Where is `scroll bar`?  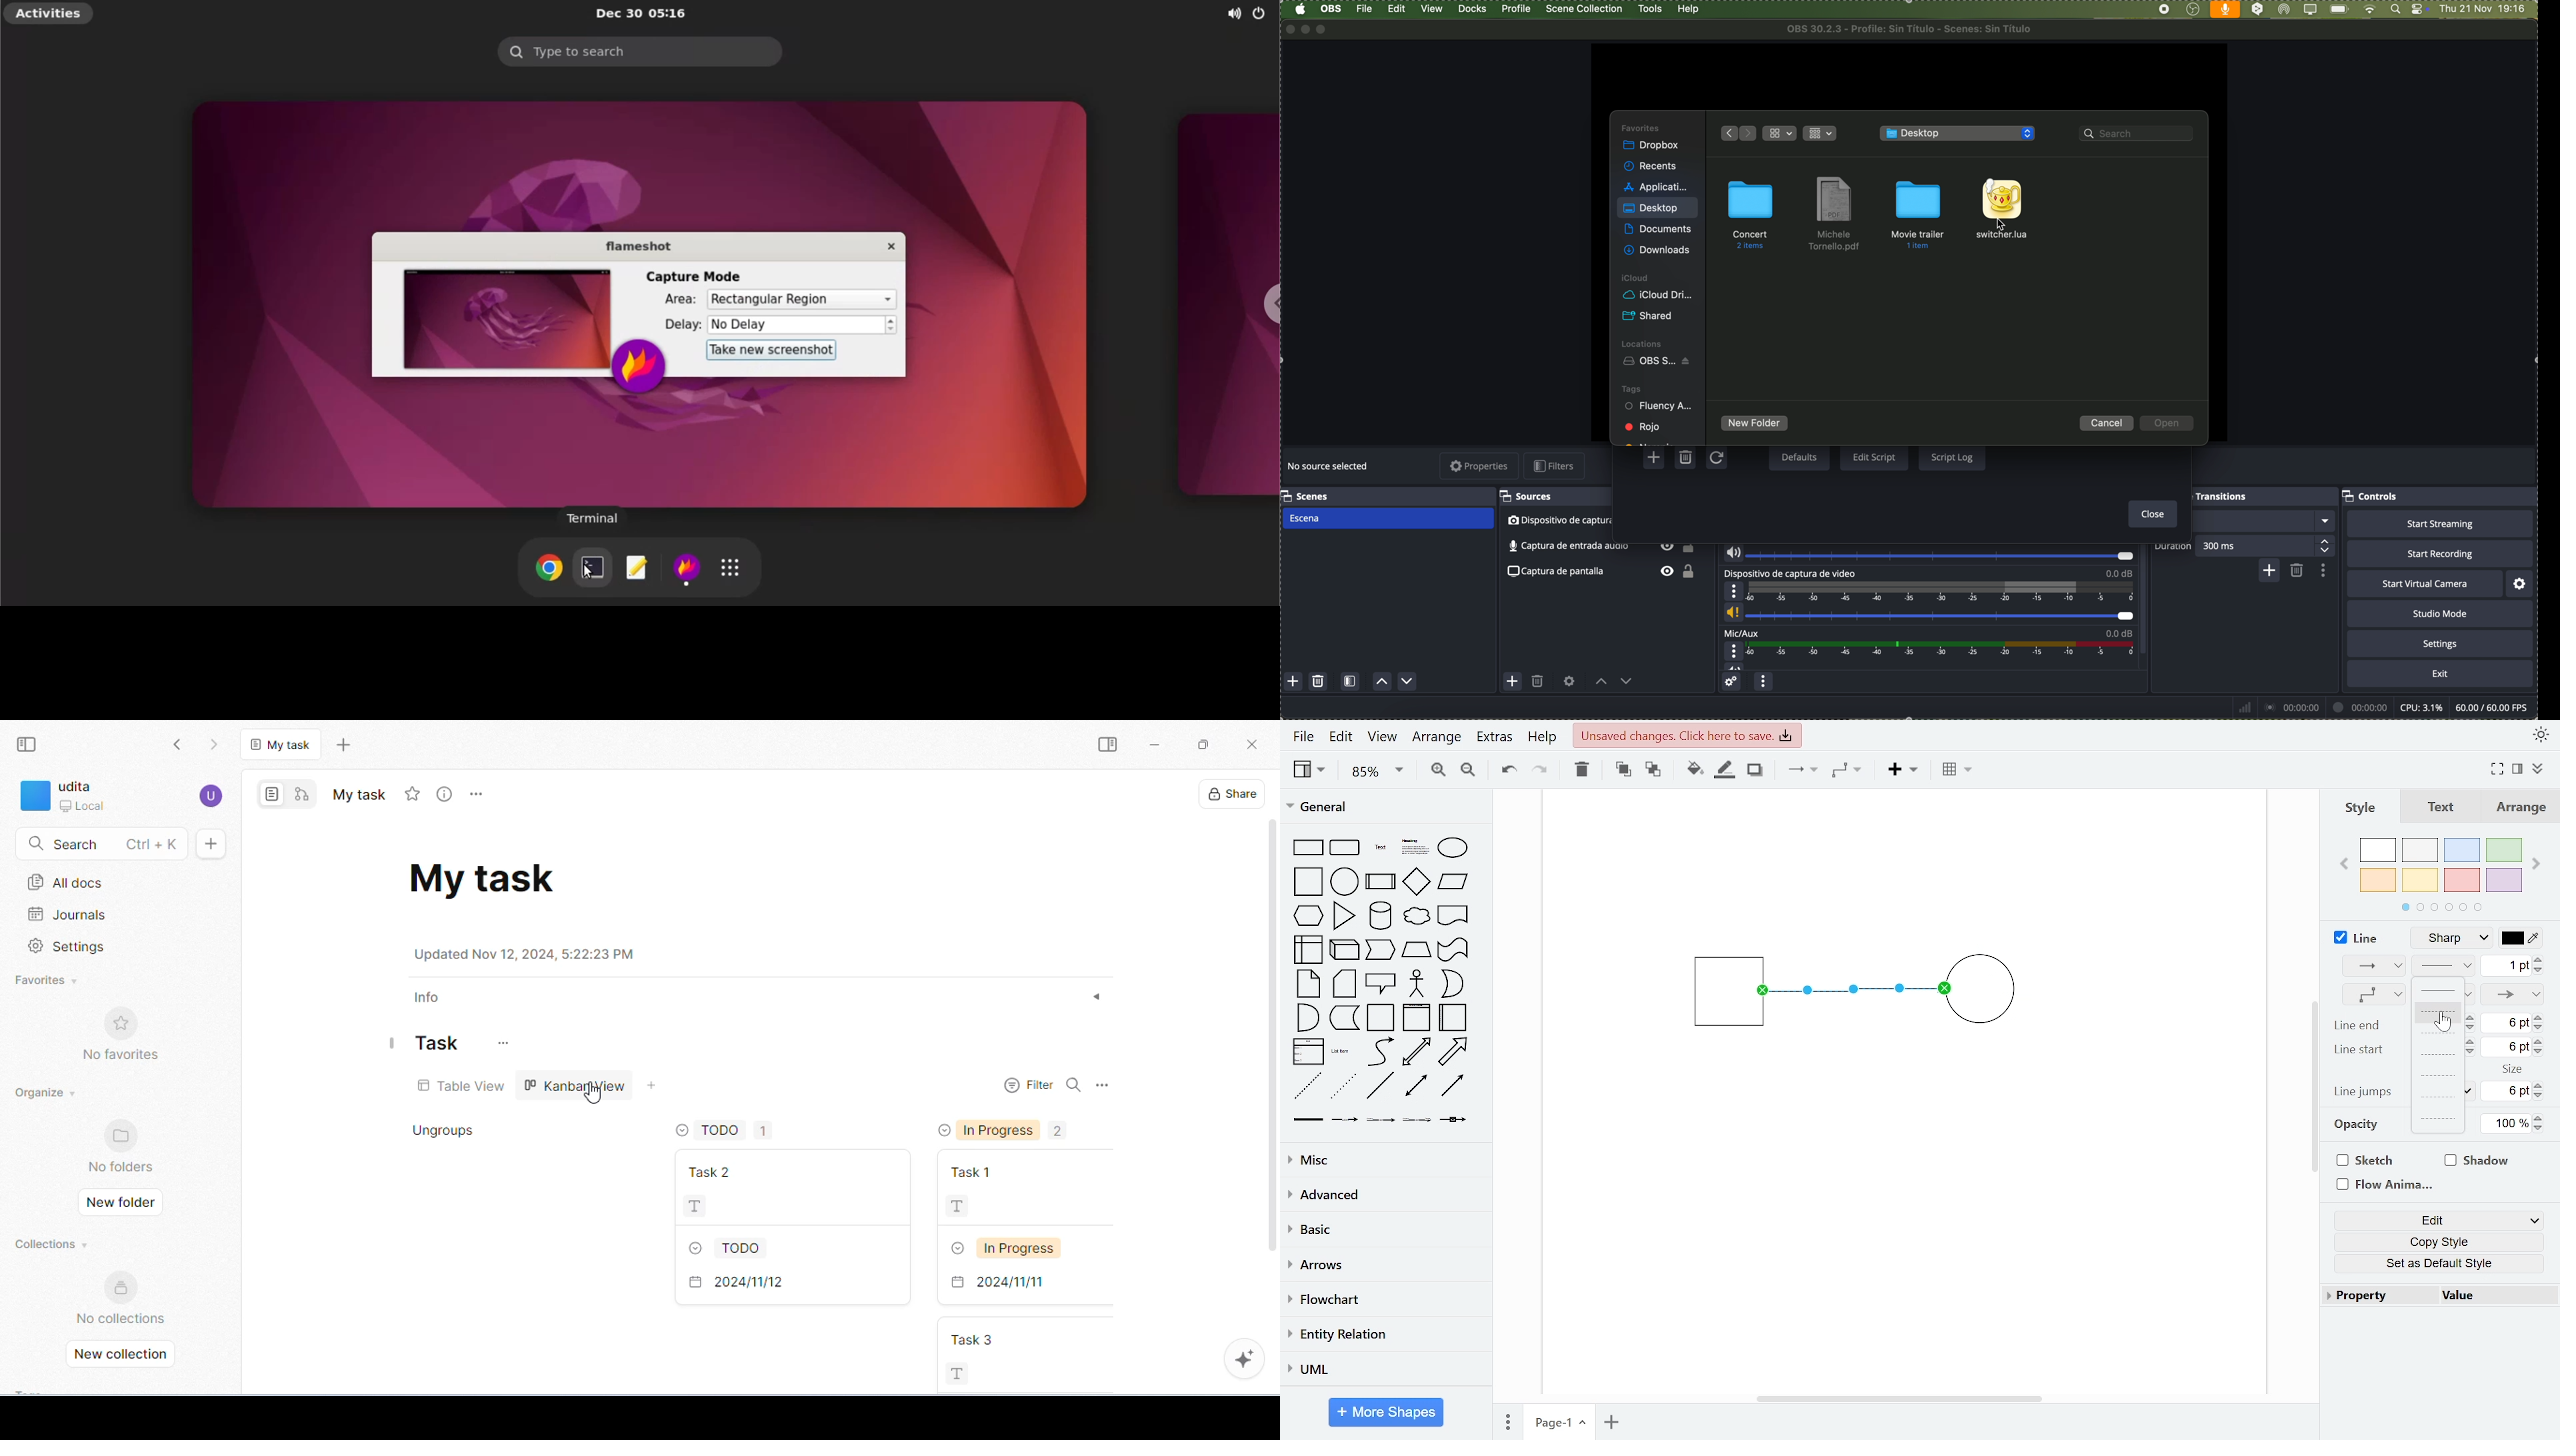
scroll bar is located at coordinates (2148, 603).